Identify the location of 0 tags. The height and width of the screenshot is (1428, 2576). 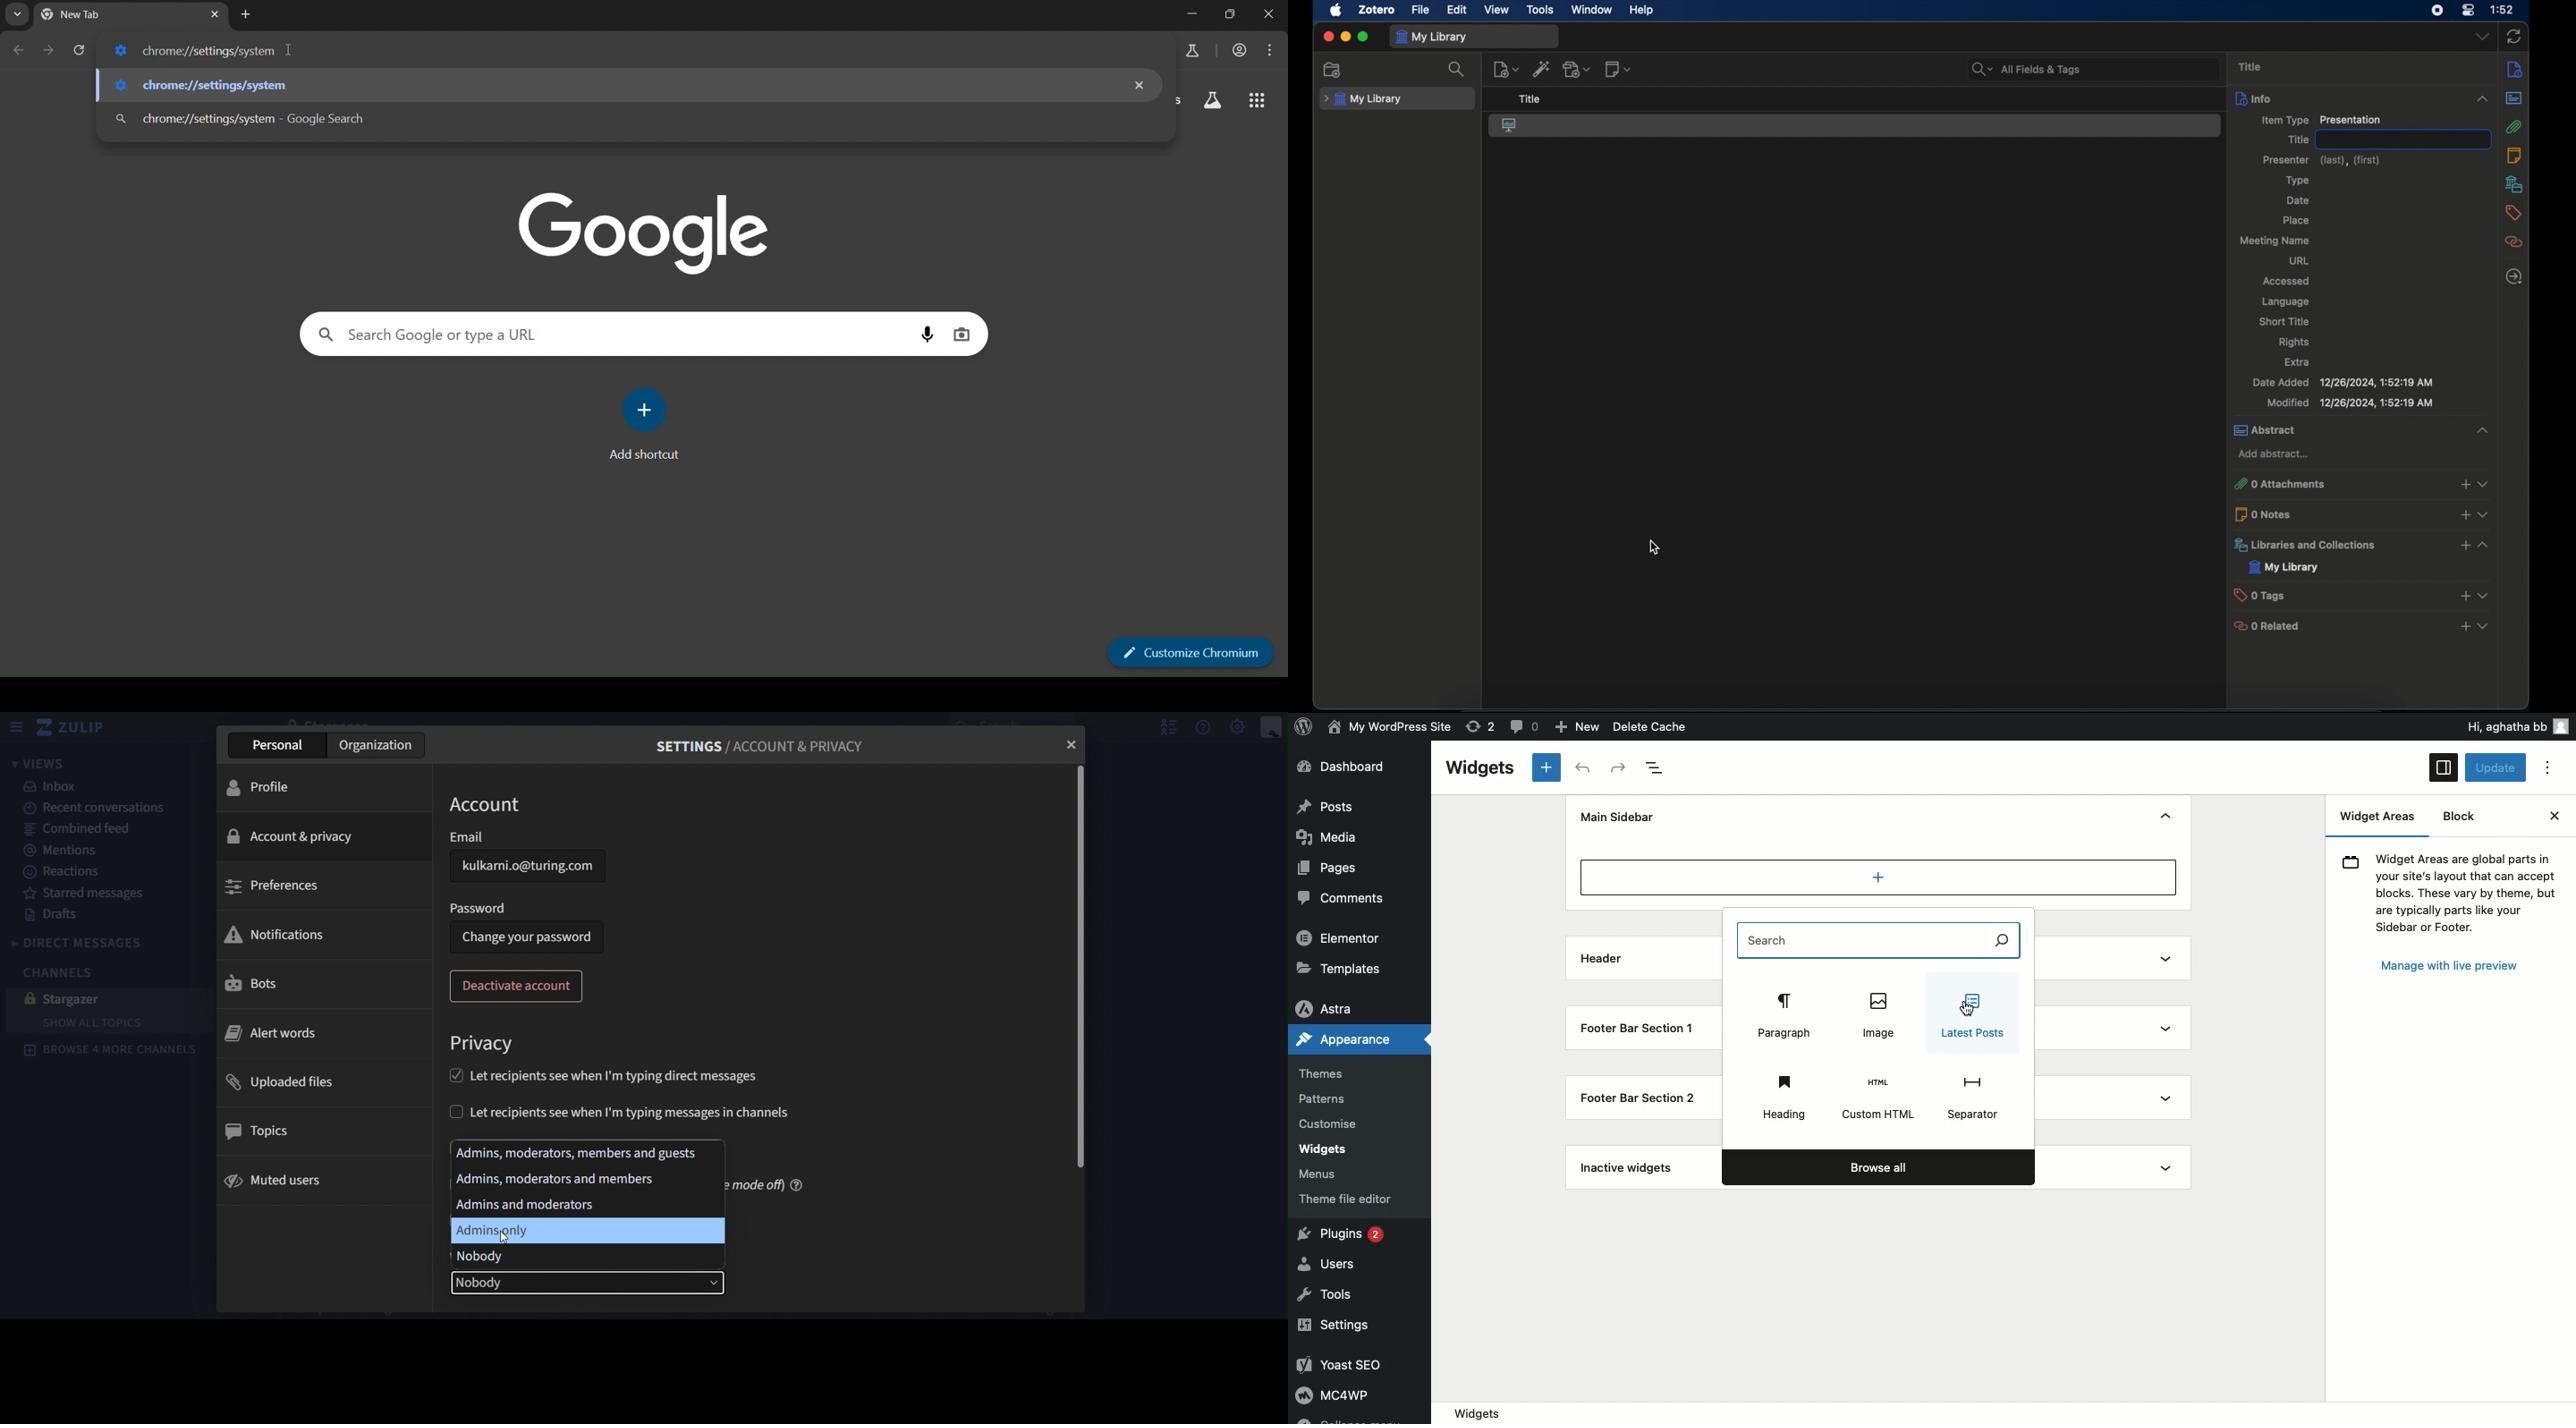
(2363, 595).